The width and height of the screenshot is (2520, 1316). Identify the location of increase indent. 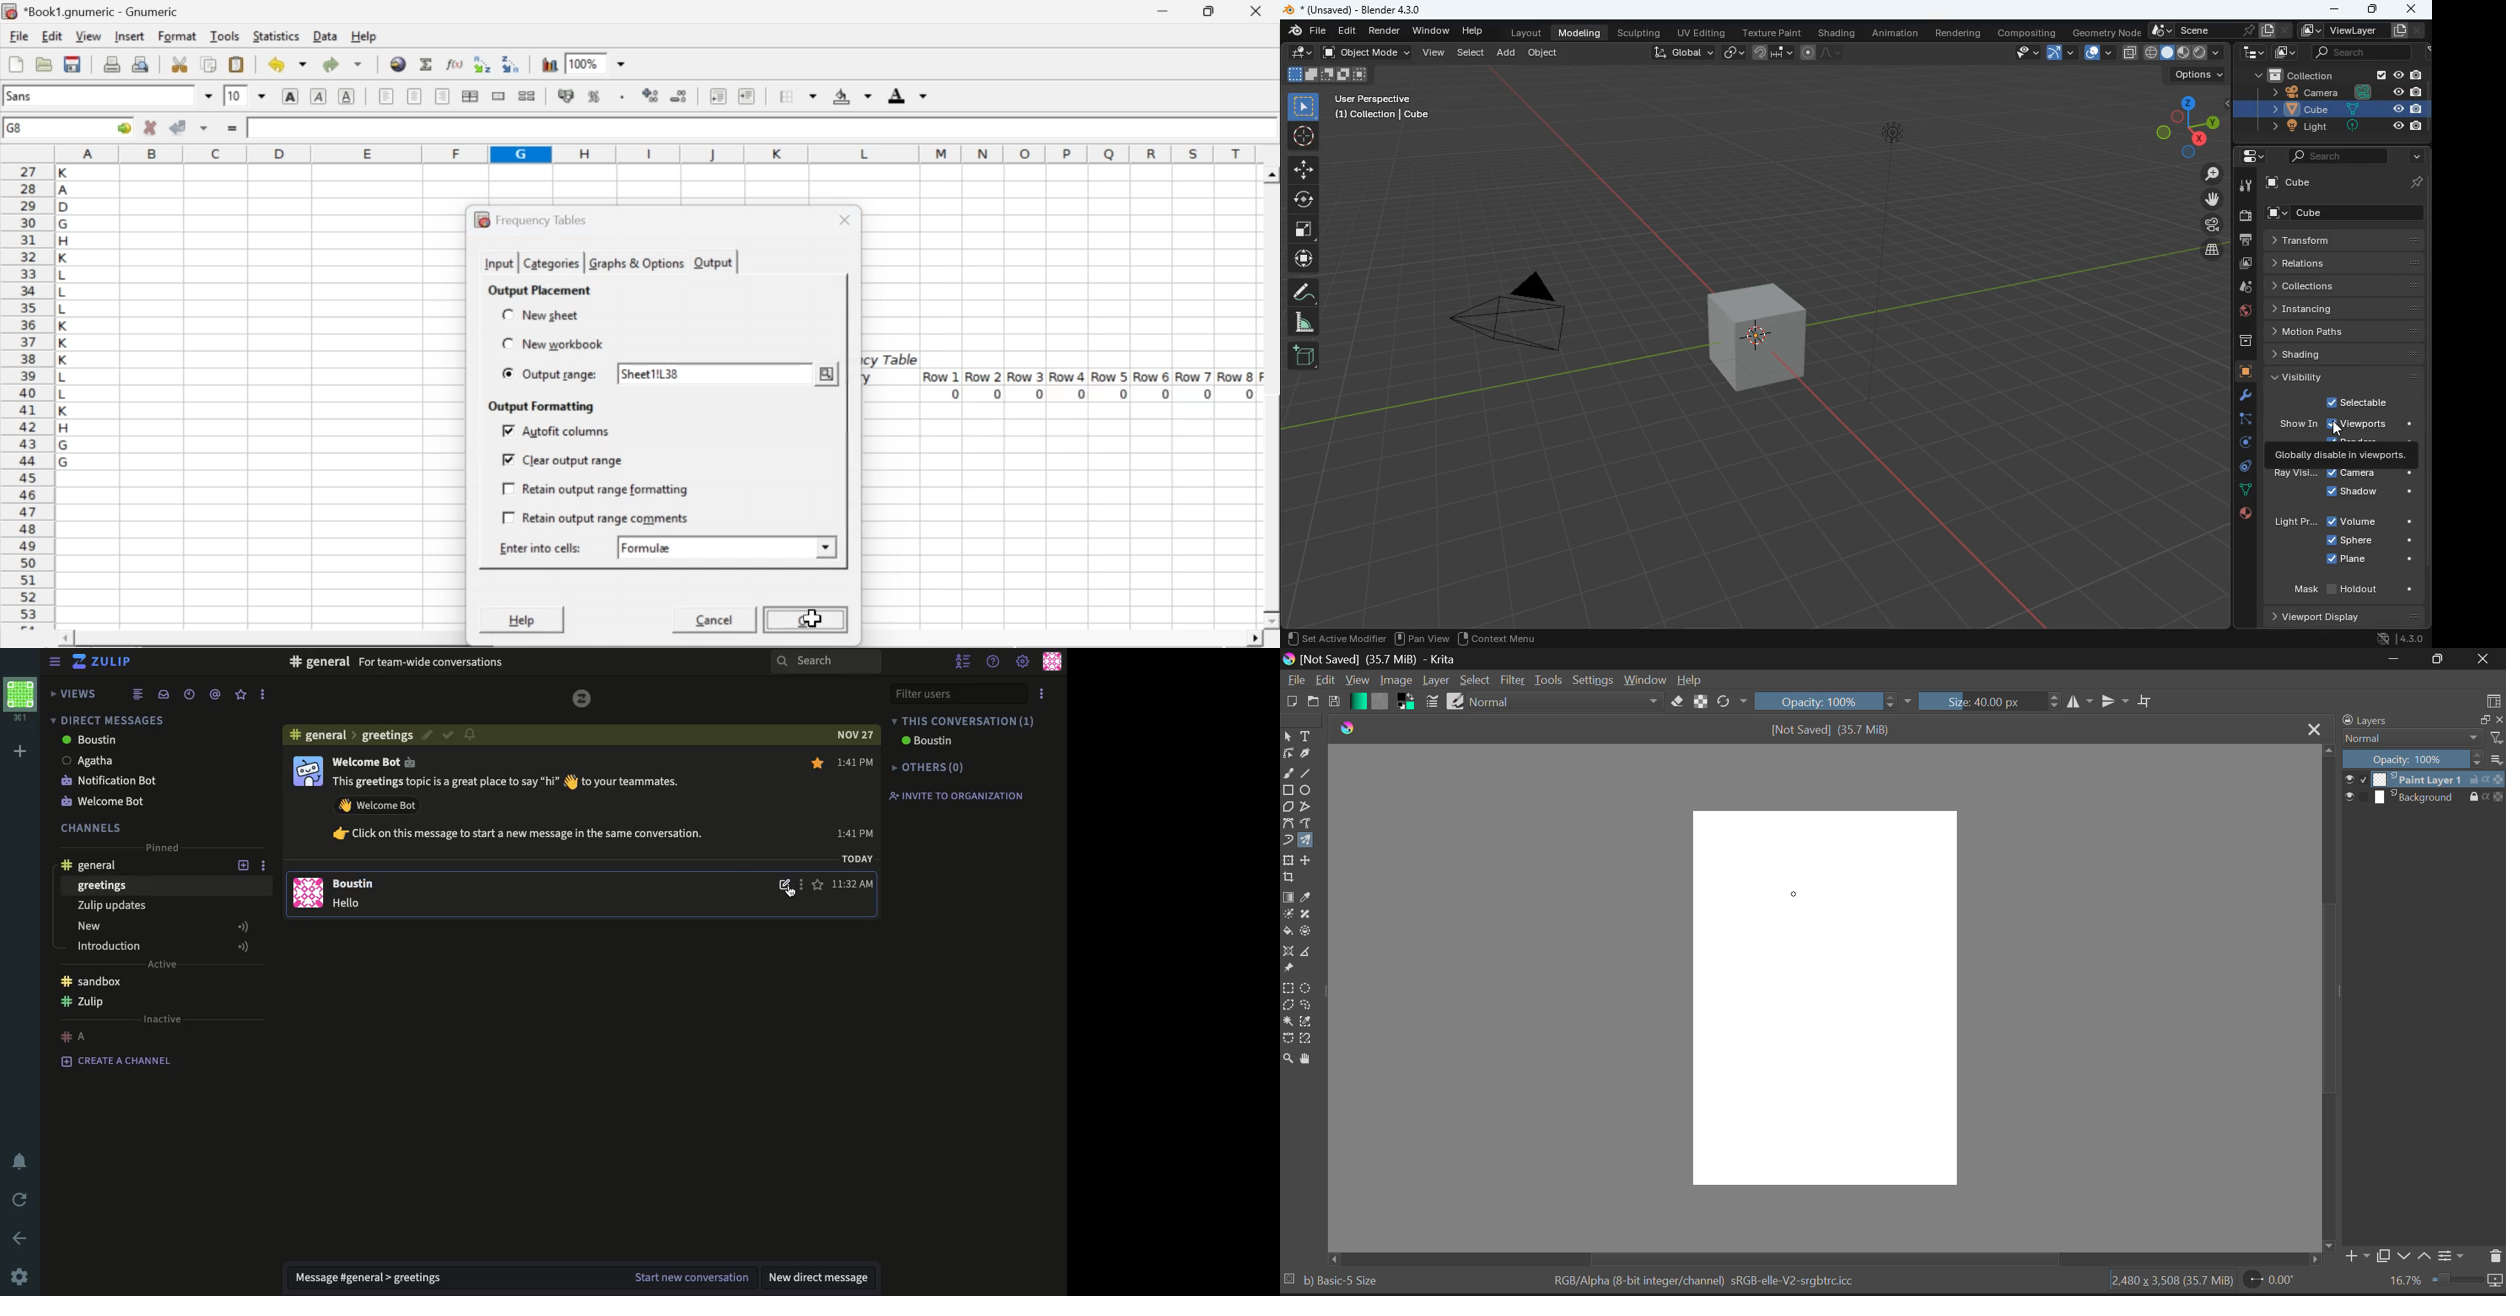
(746, 97).